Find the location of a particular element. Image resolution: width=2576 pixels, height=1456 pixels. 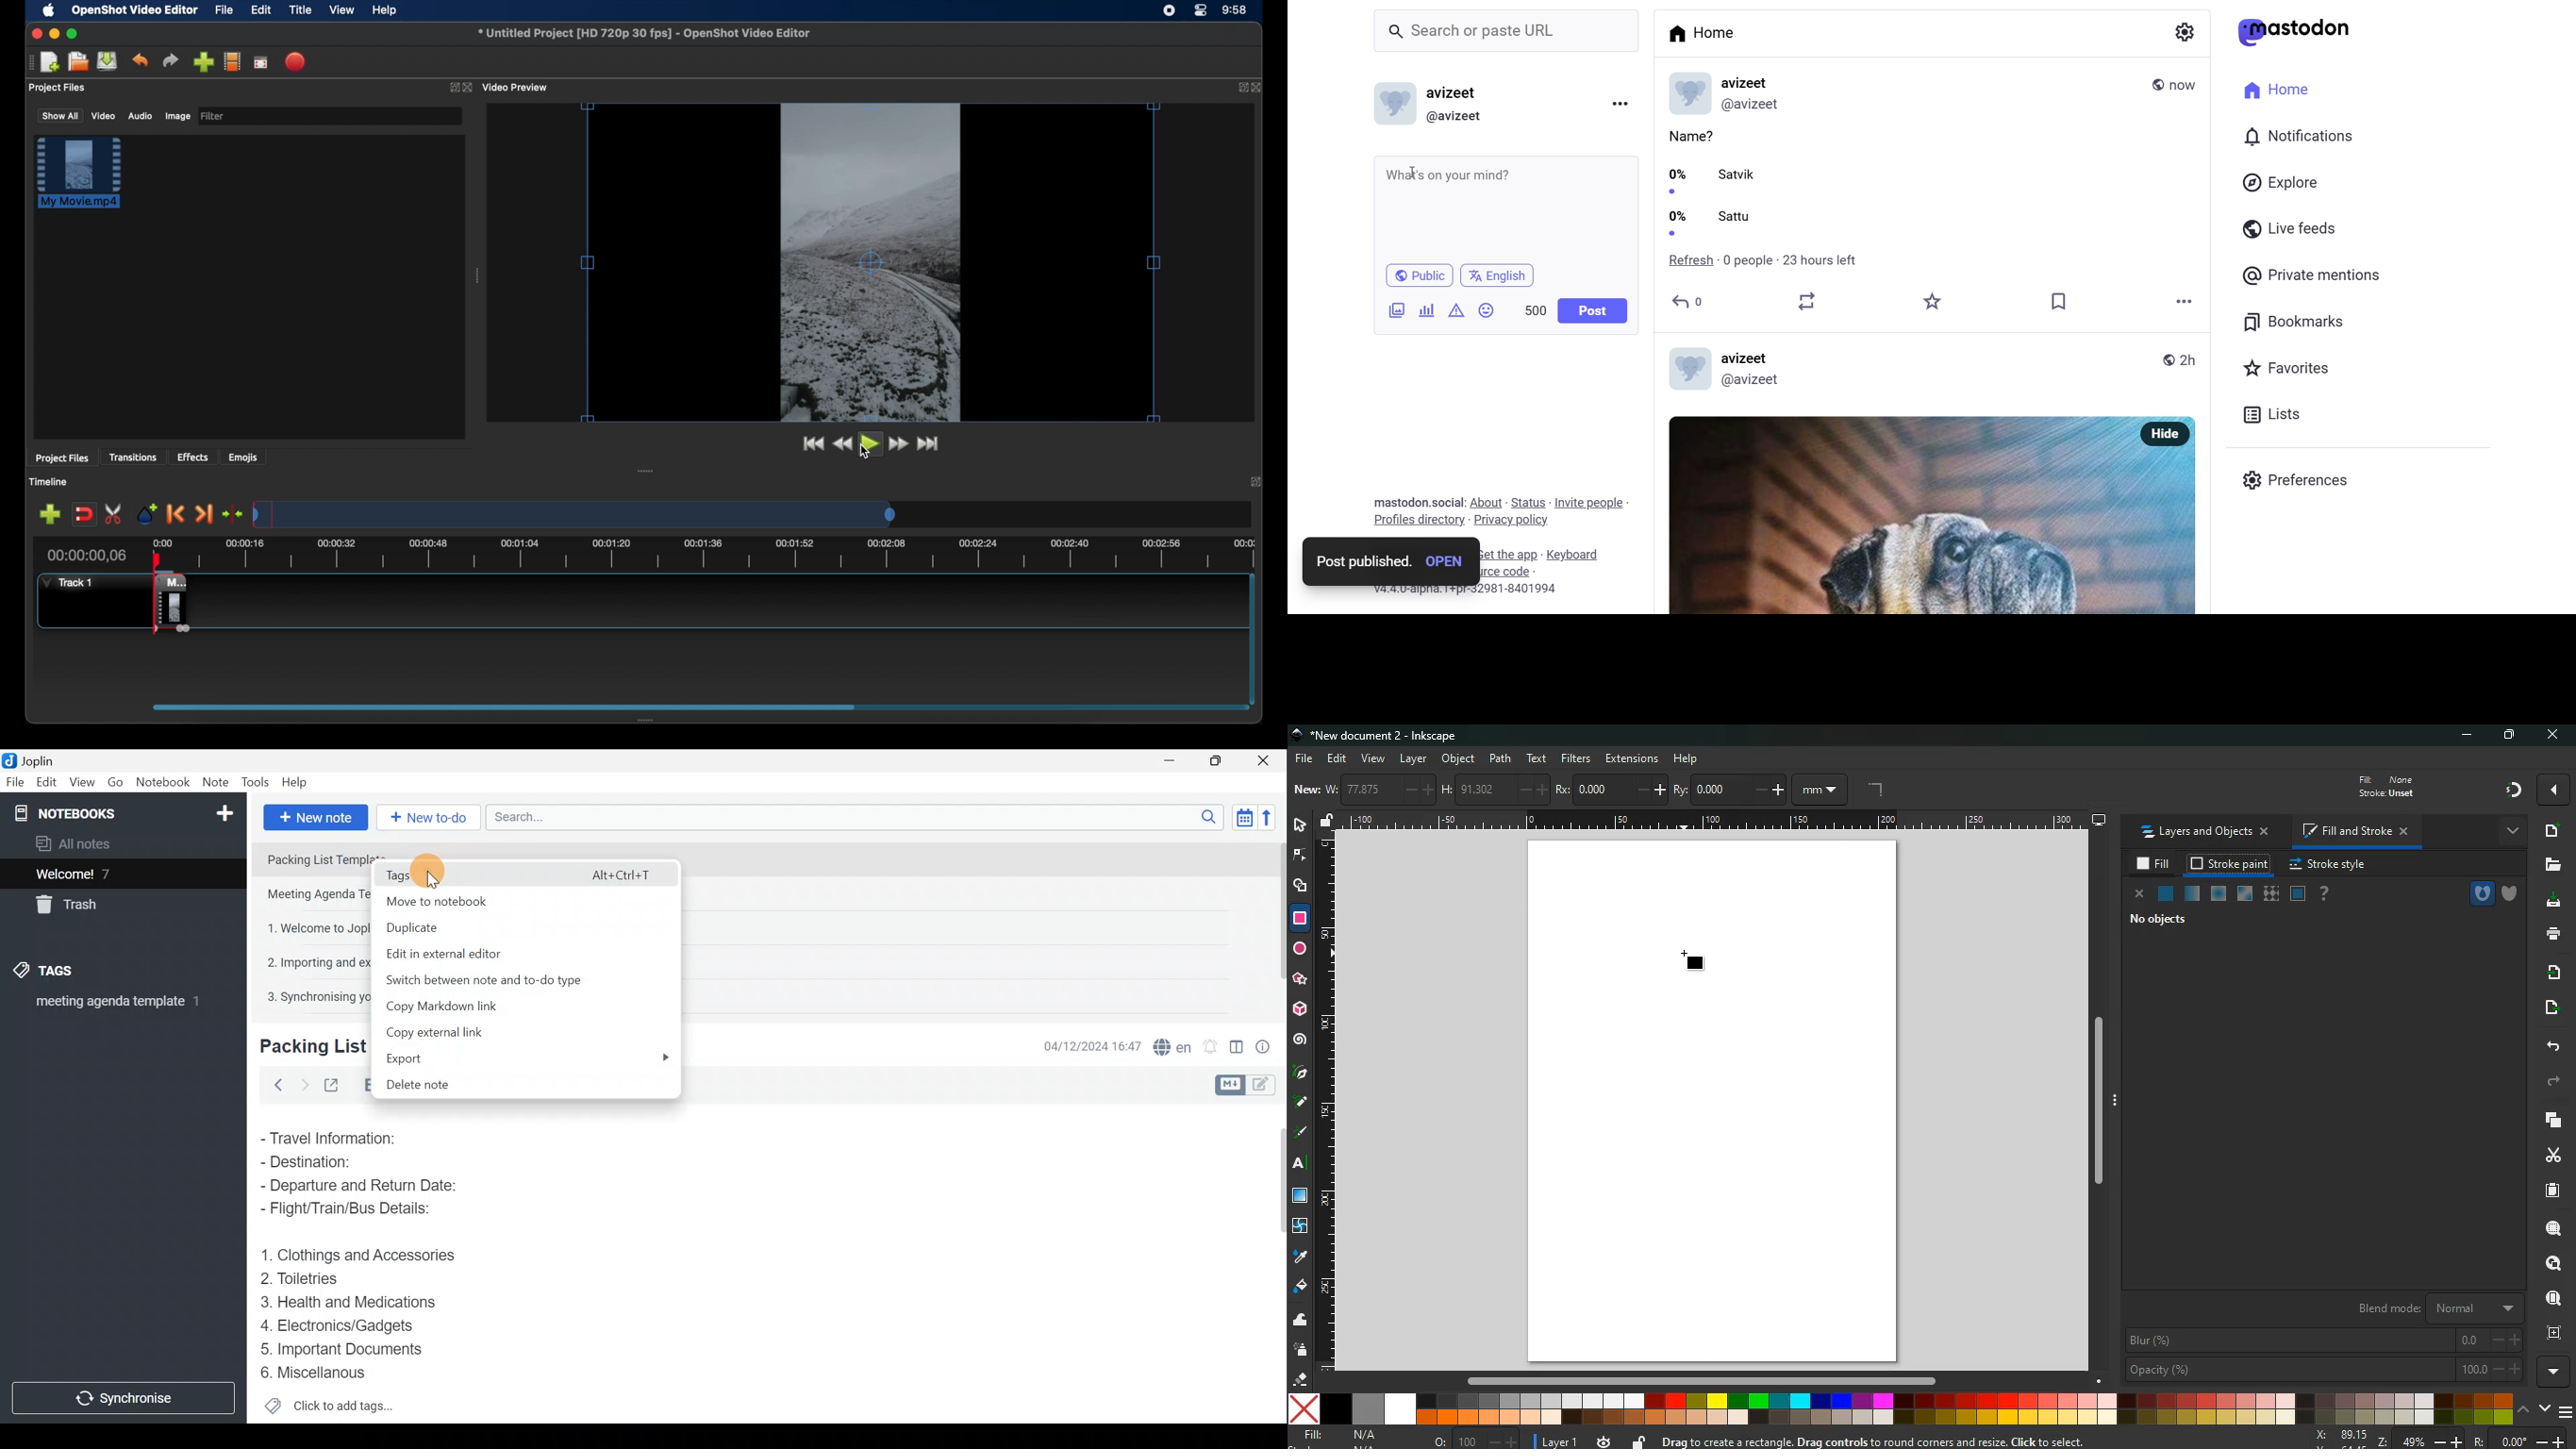

next marker is located at coordinates (204, 515).